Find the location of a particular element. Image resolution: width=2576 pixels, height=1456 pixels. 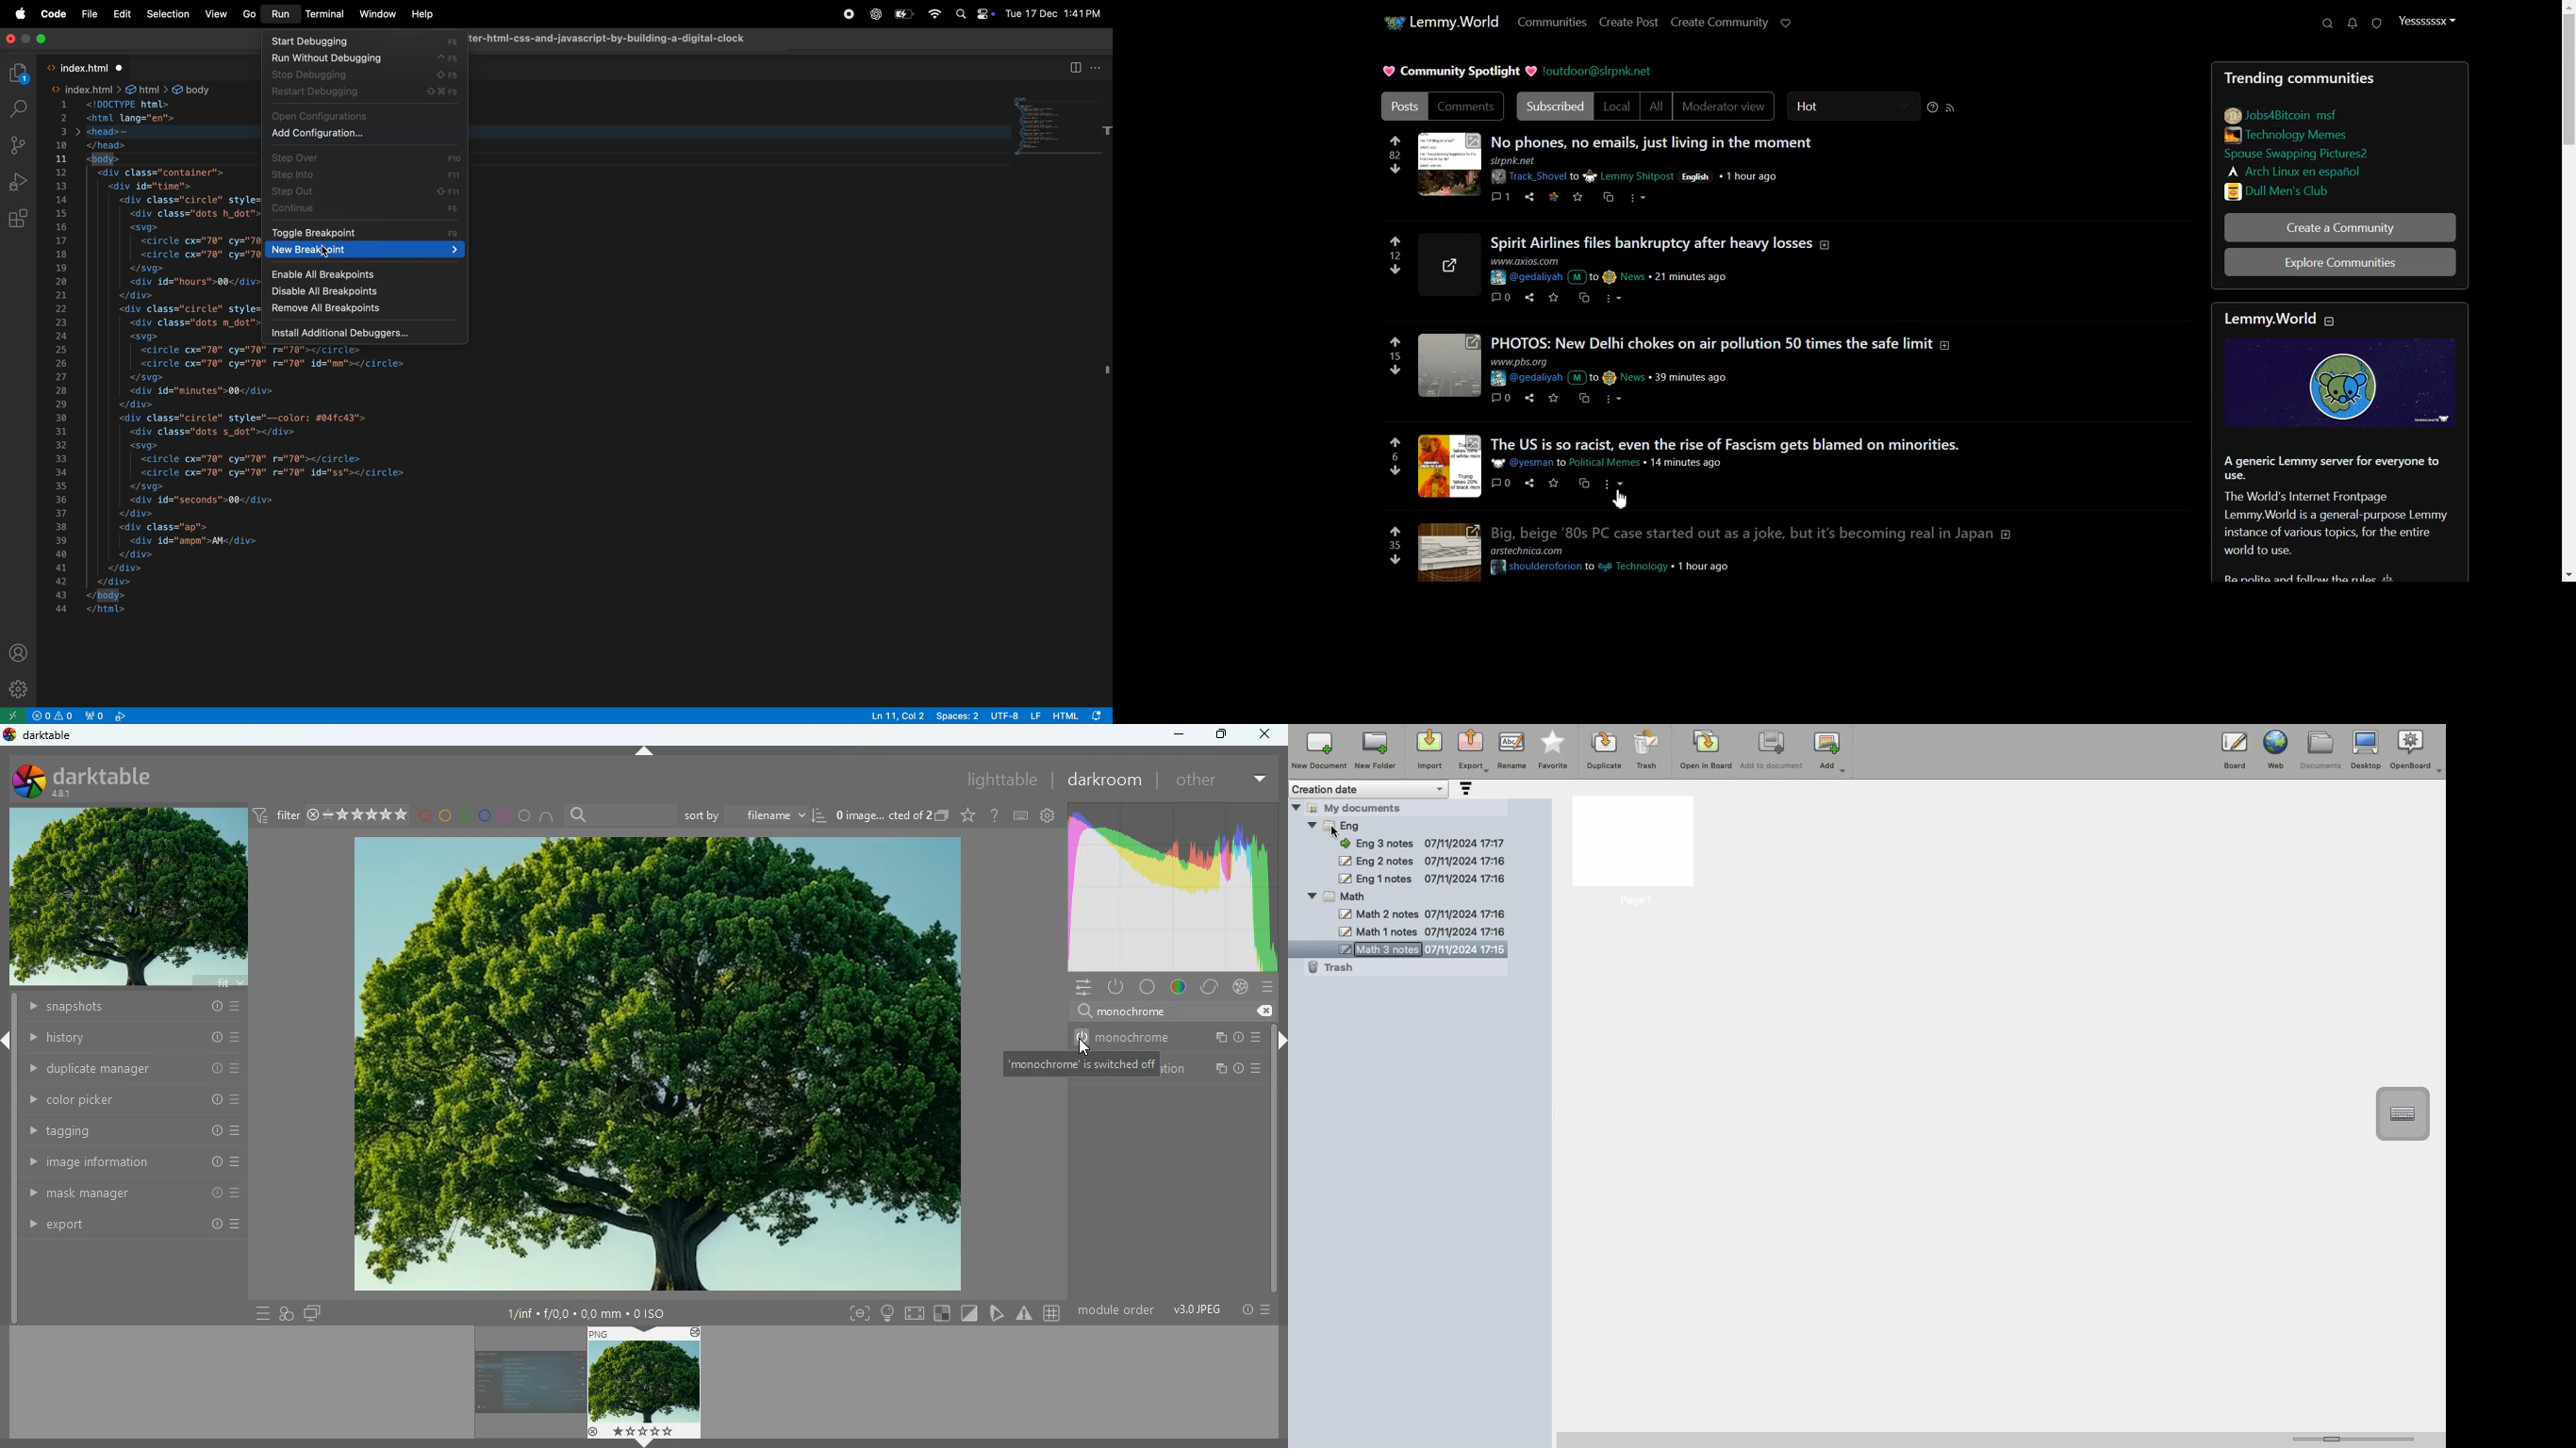

Profile is located at coordinates (2427, 21).